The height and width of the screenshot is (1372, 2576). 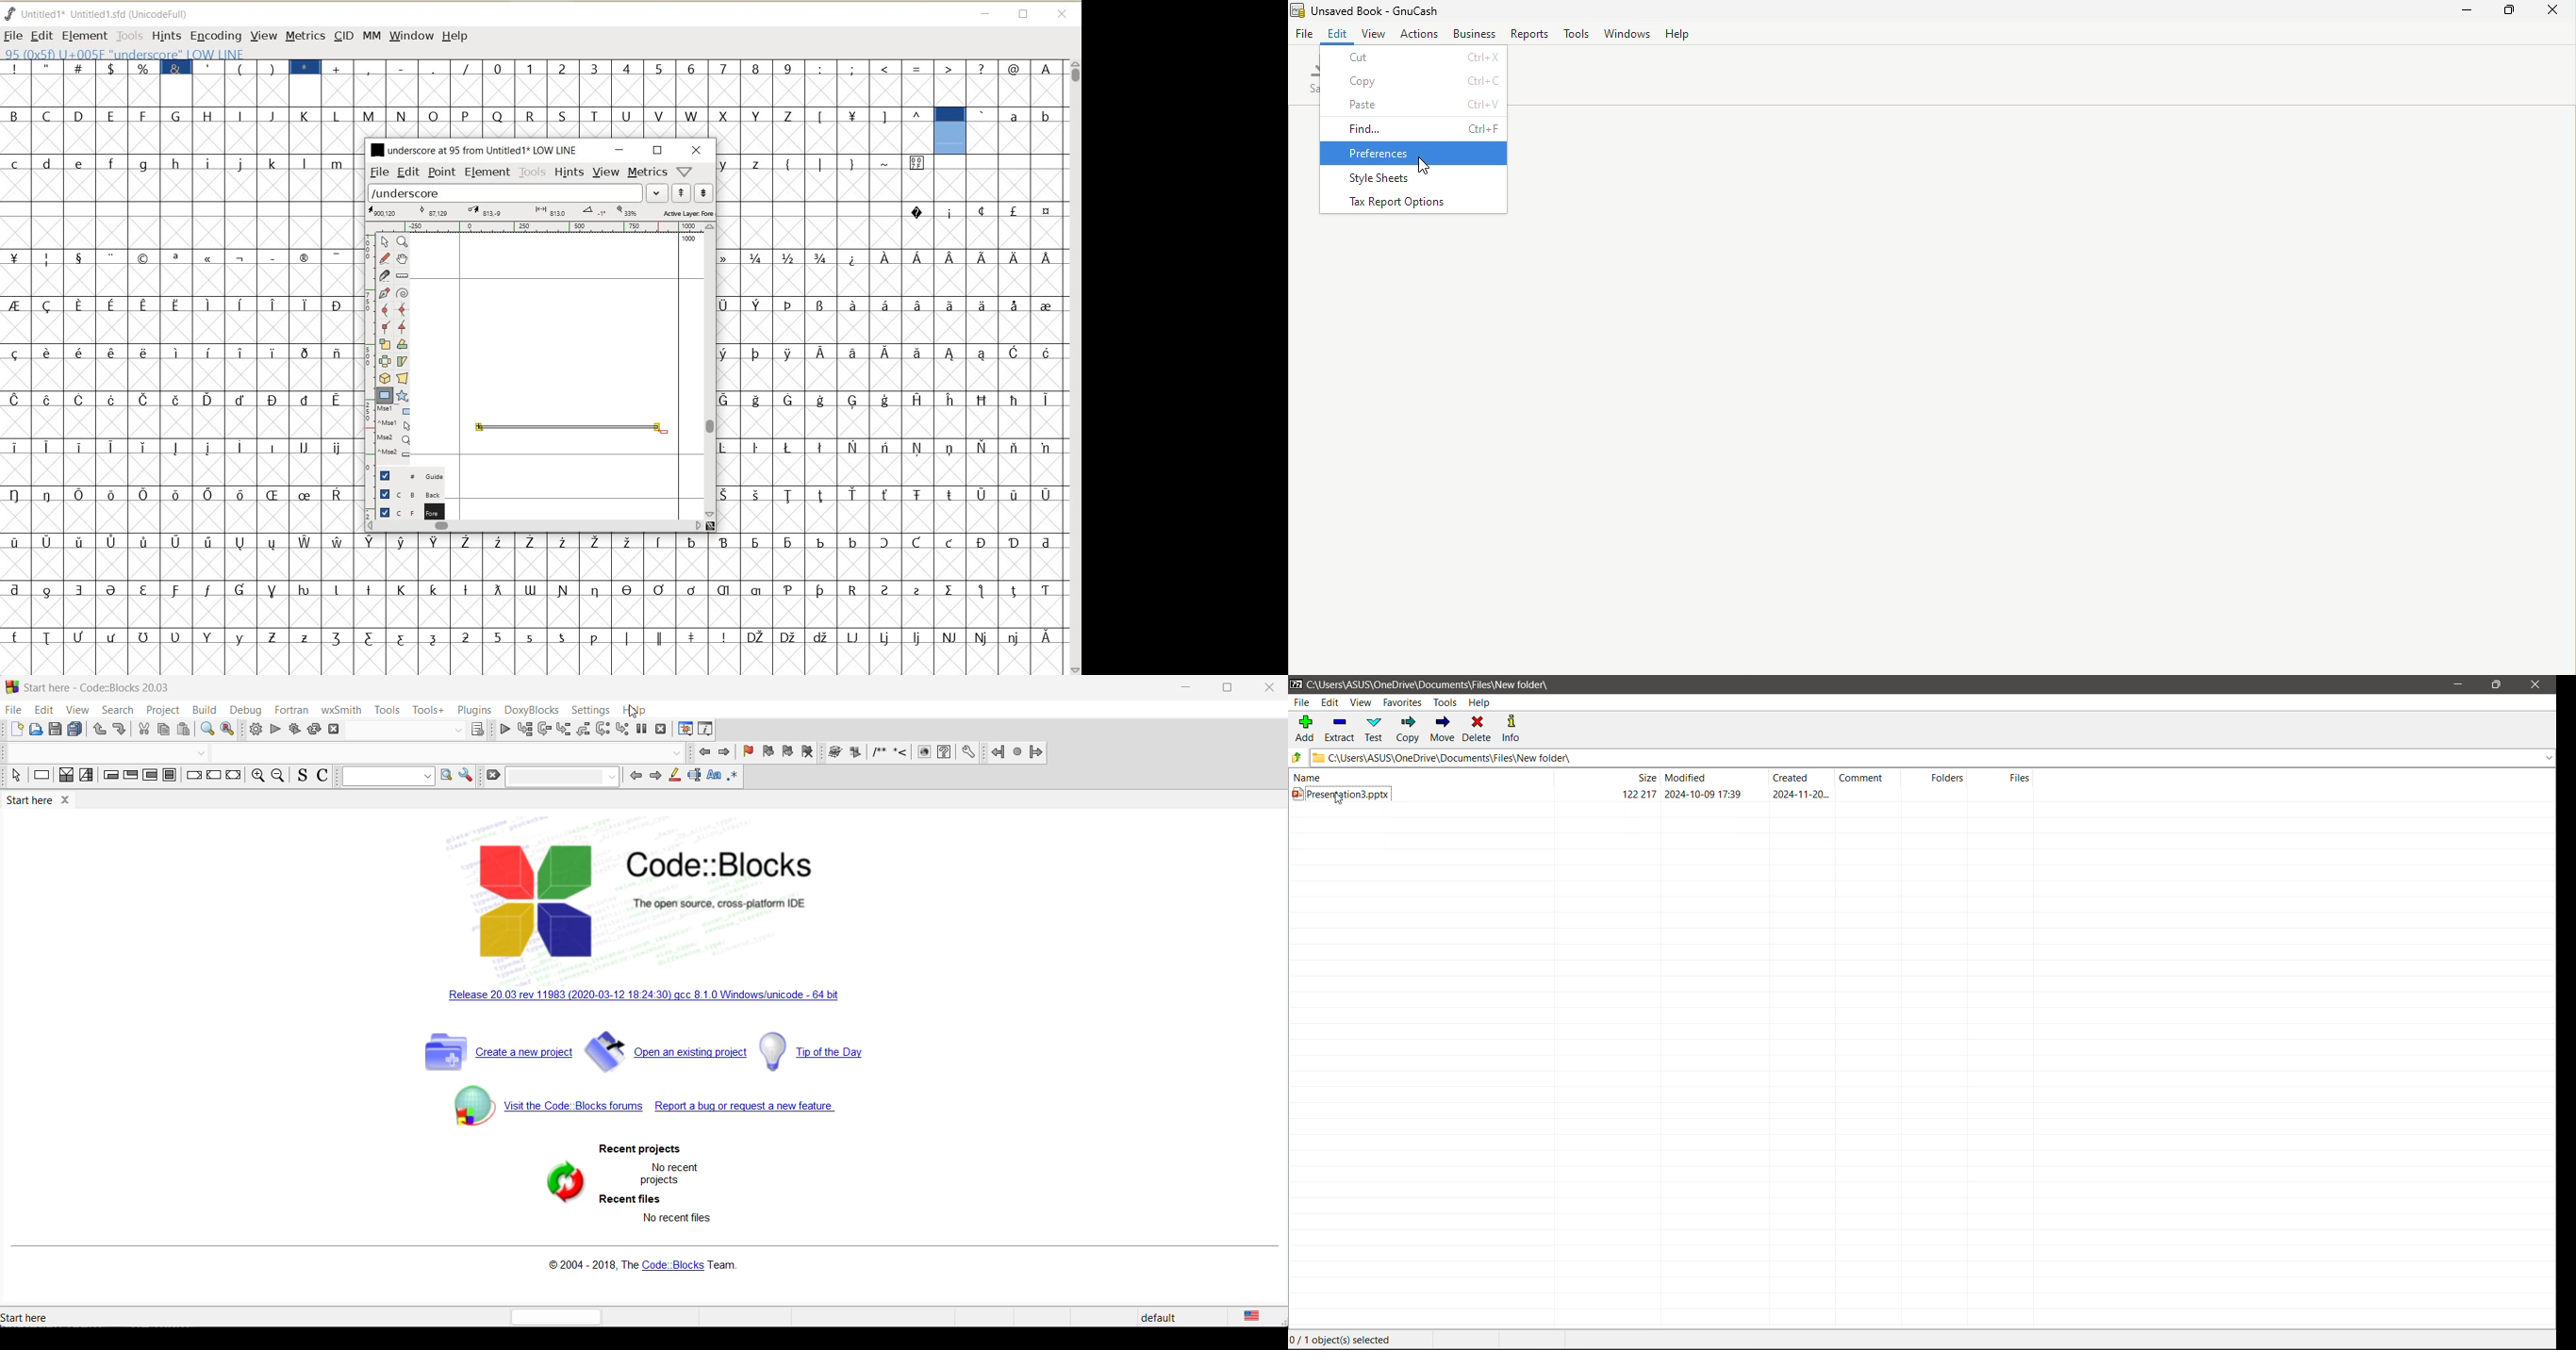 I want to click on debug, so click(x=247, y=709).